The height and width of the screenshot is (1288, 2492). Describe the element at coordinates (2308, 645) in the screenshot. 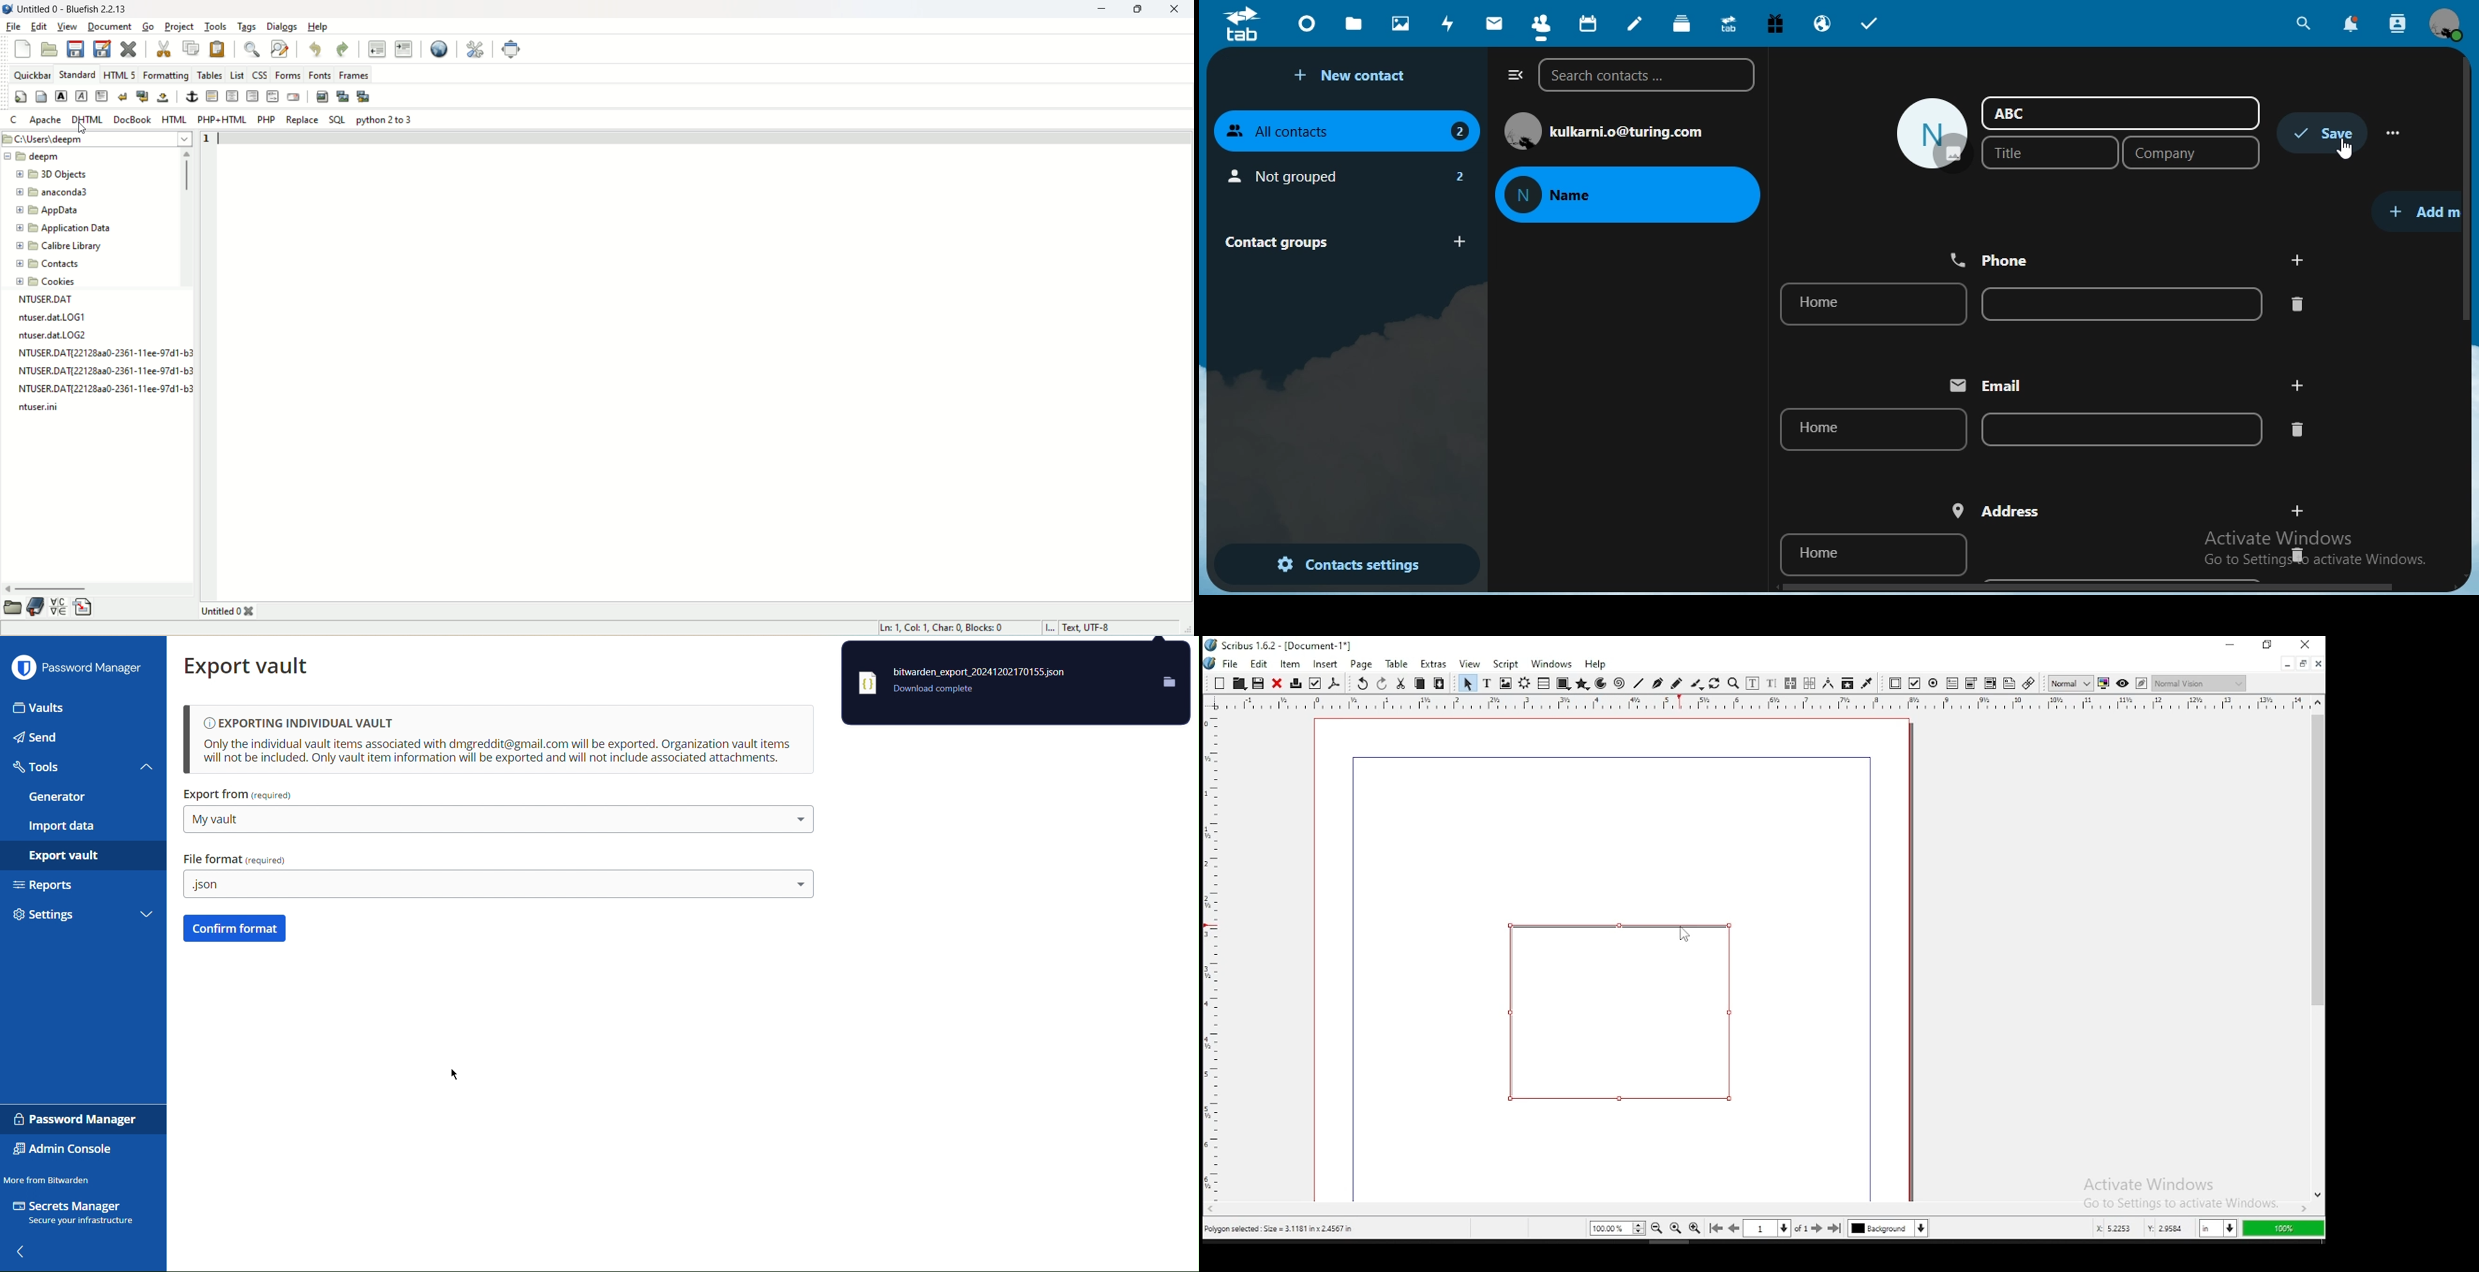

I see `close` at that location.